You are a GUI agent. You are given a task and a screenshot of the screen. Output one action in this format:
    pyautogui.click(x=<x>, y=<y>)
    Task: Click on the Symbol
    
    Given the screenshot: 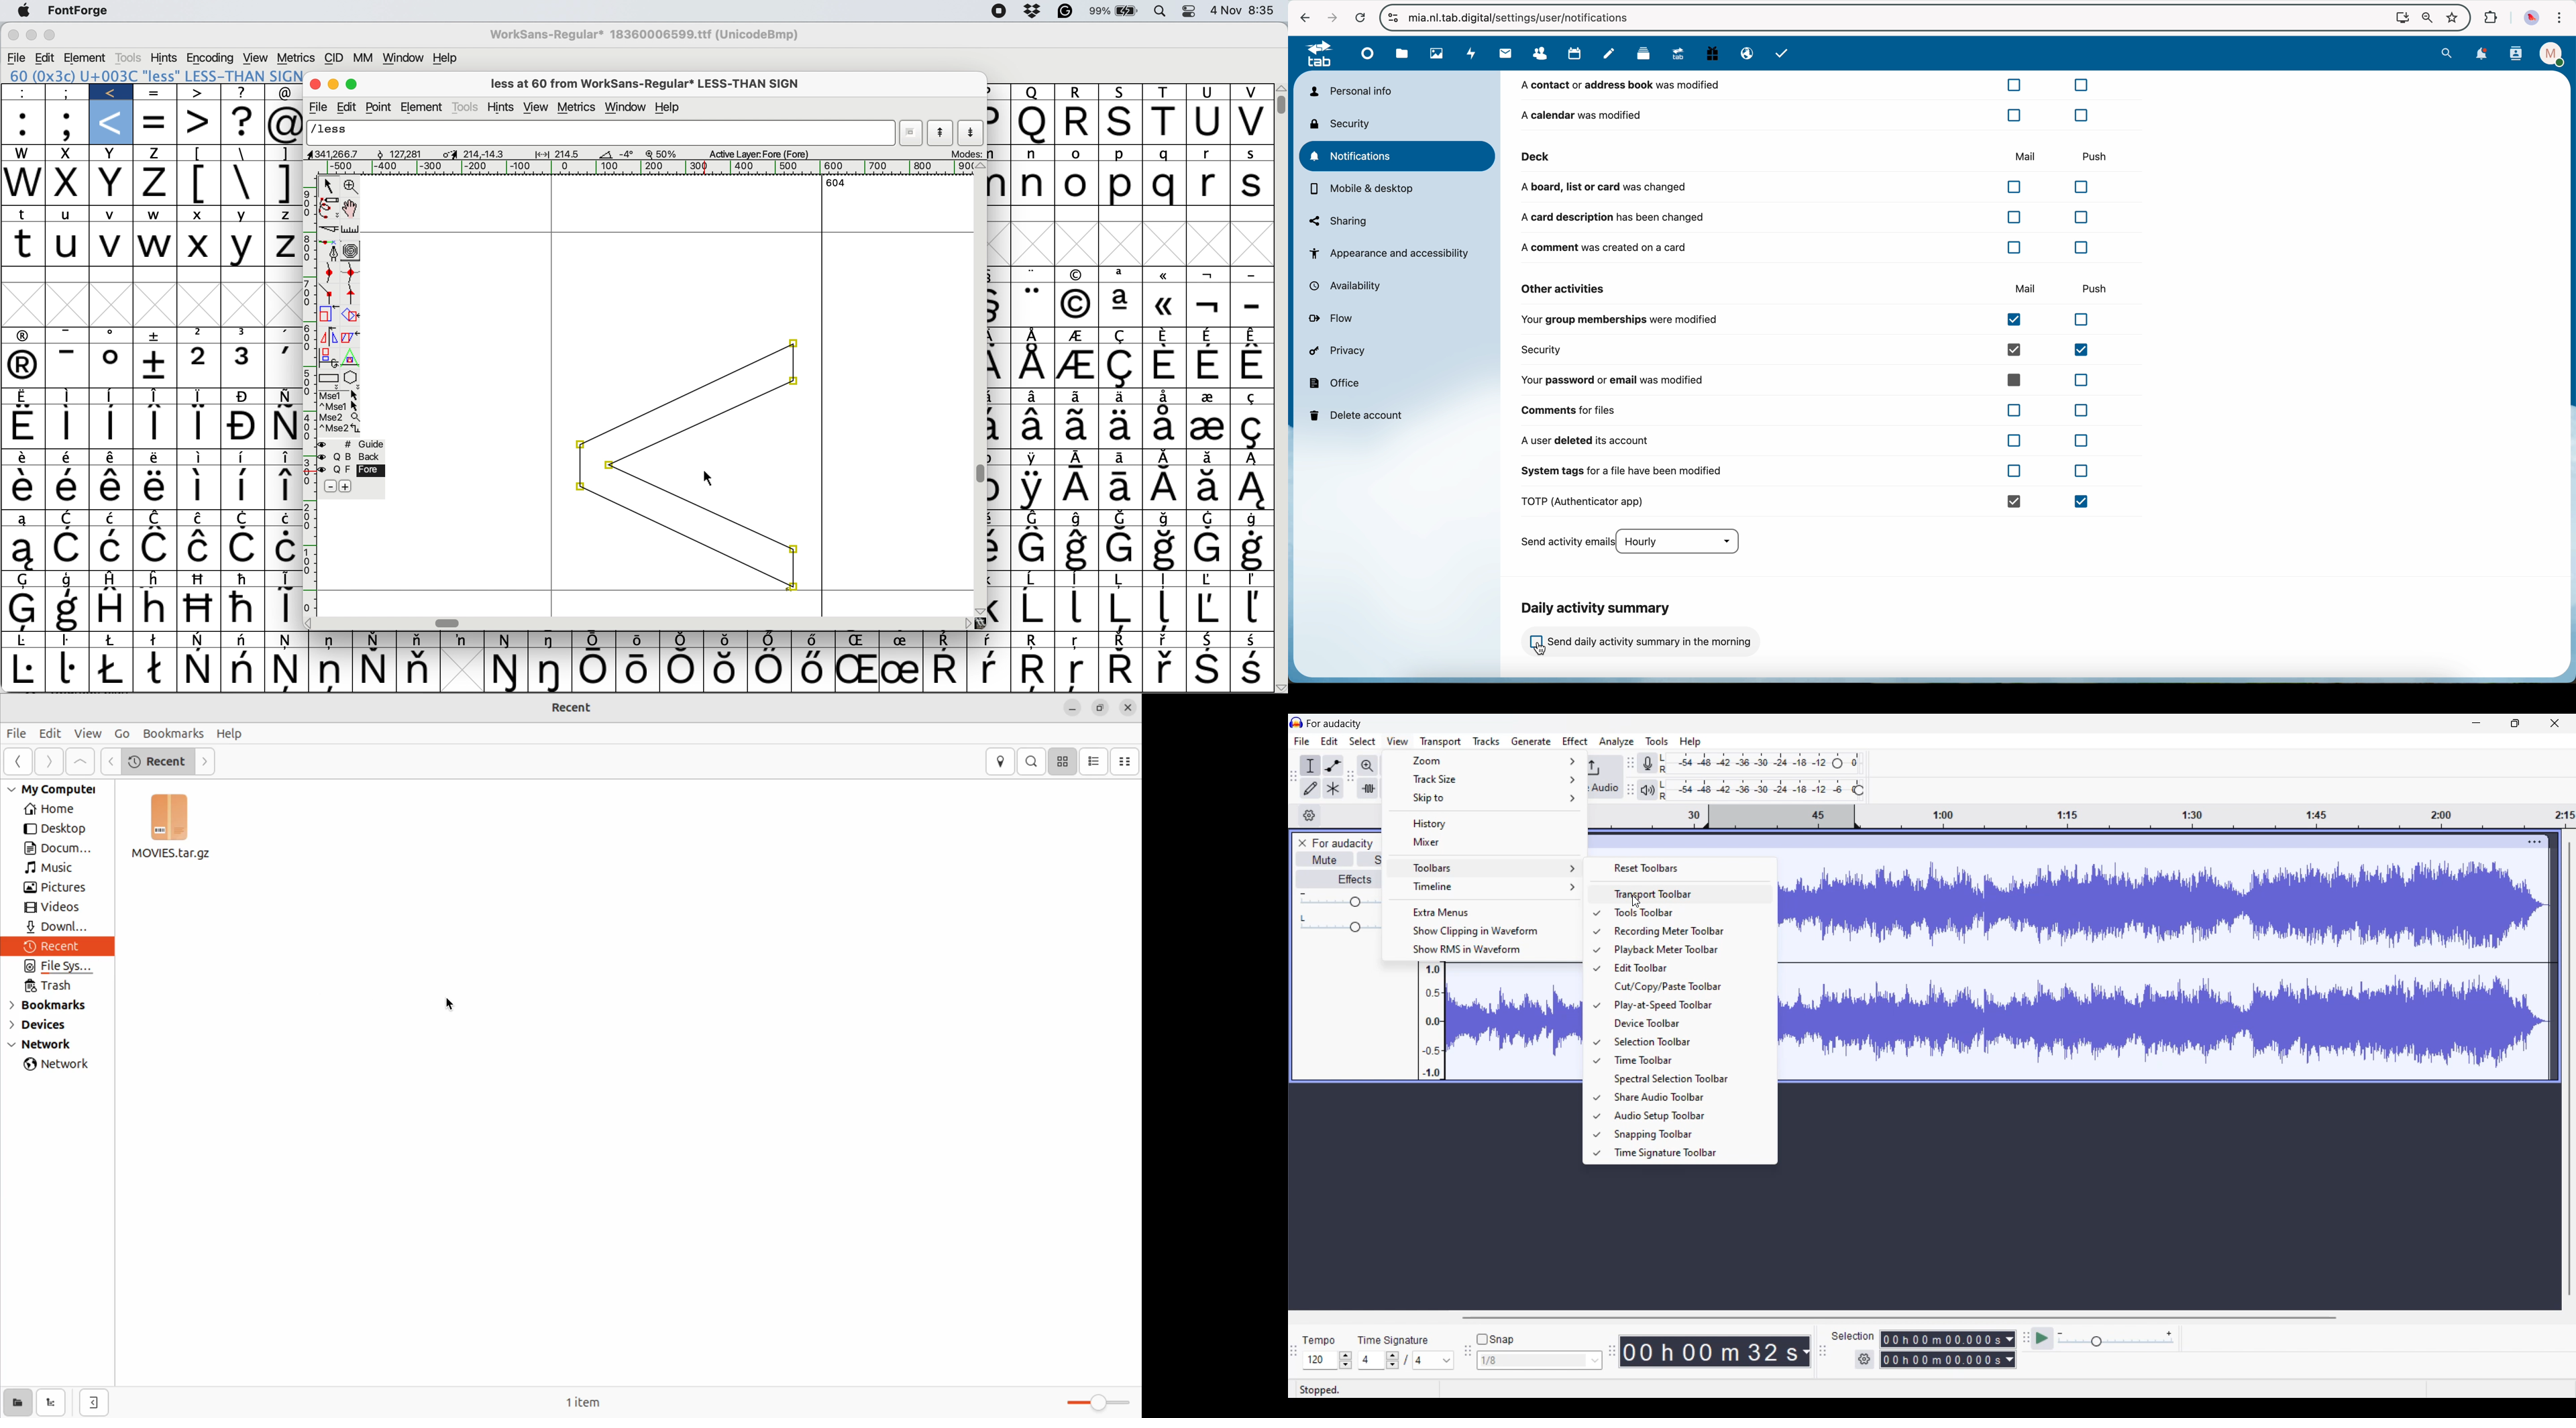 What is the action you would take?
    pyautogui.click(x=1163, y=580)
    